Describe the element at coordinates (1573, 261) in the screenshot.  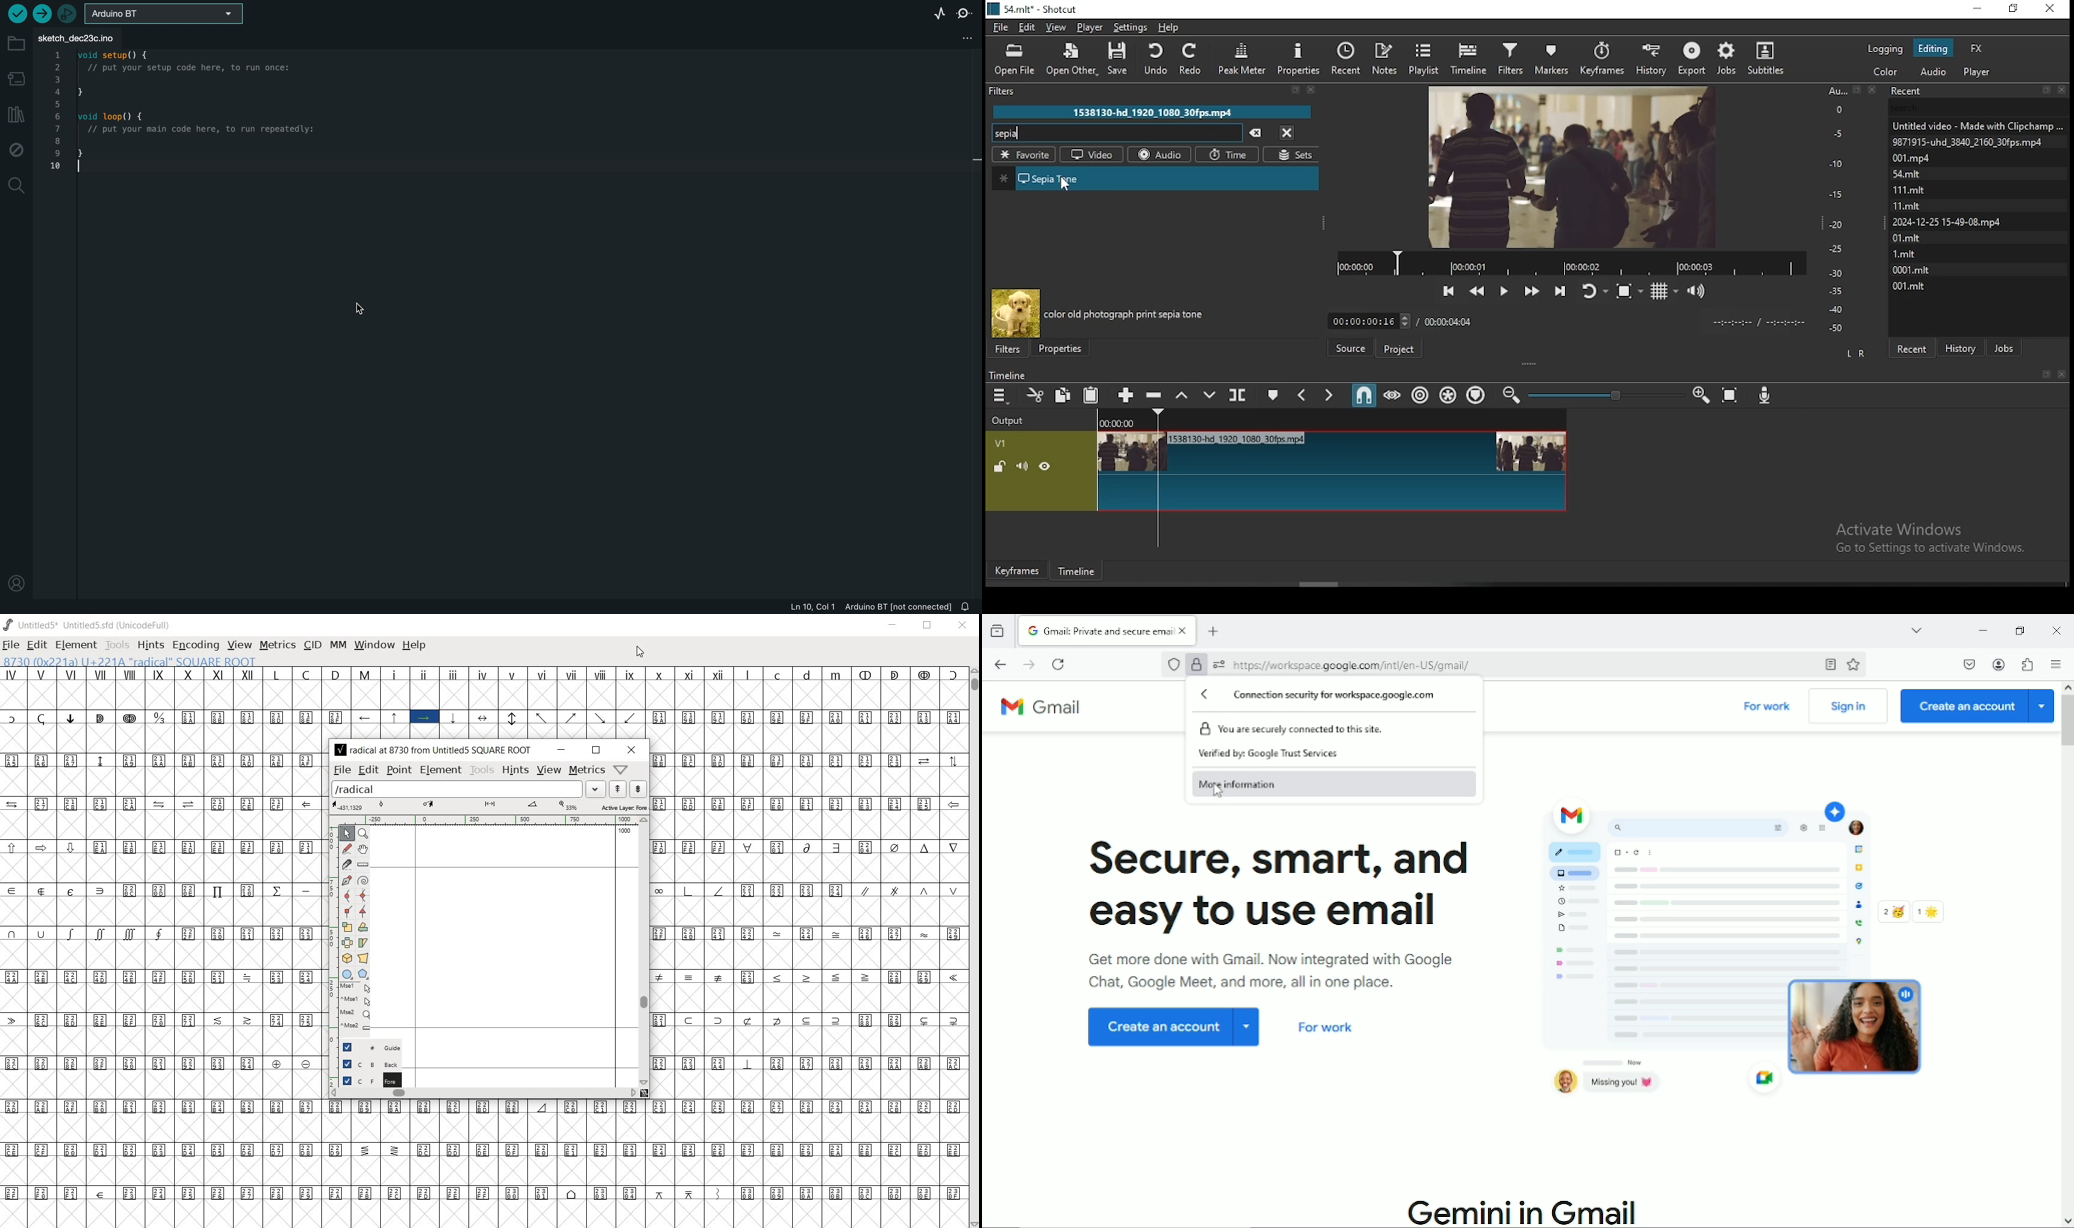
I see `track progress bar` at that location.